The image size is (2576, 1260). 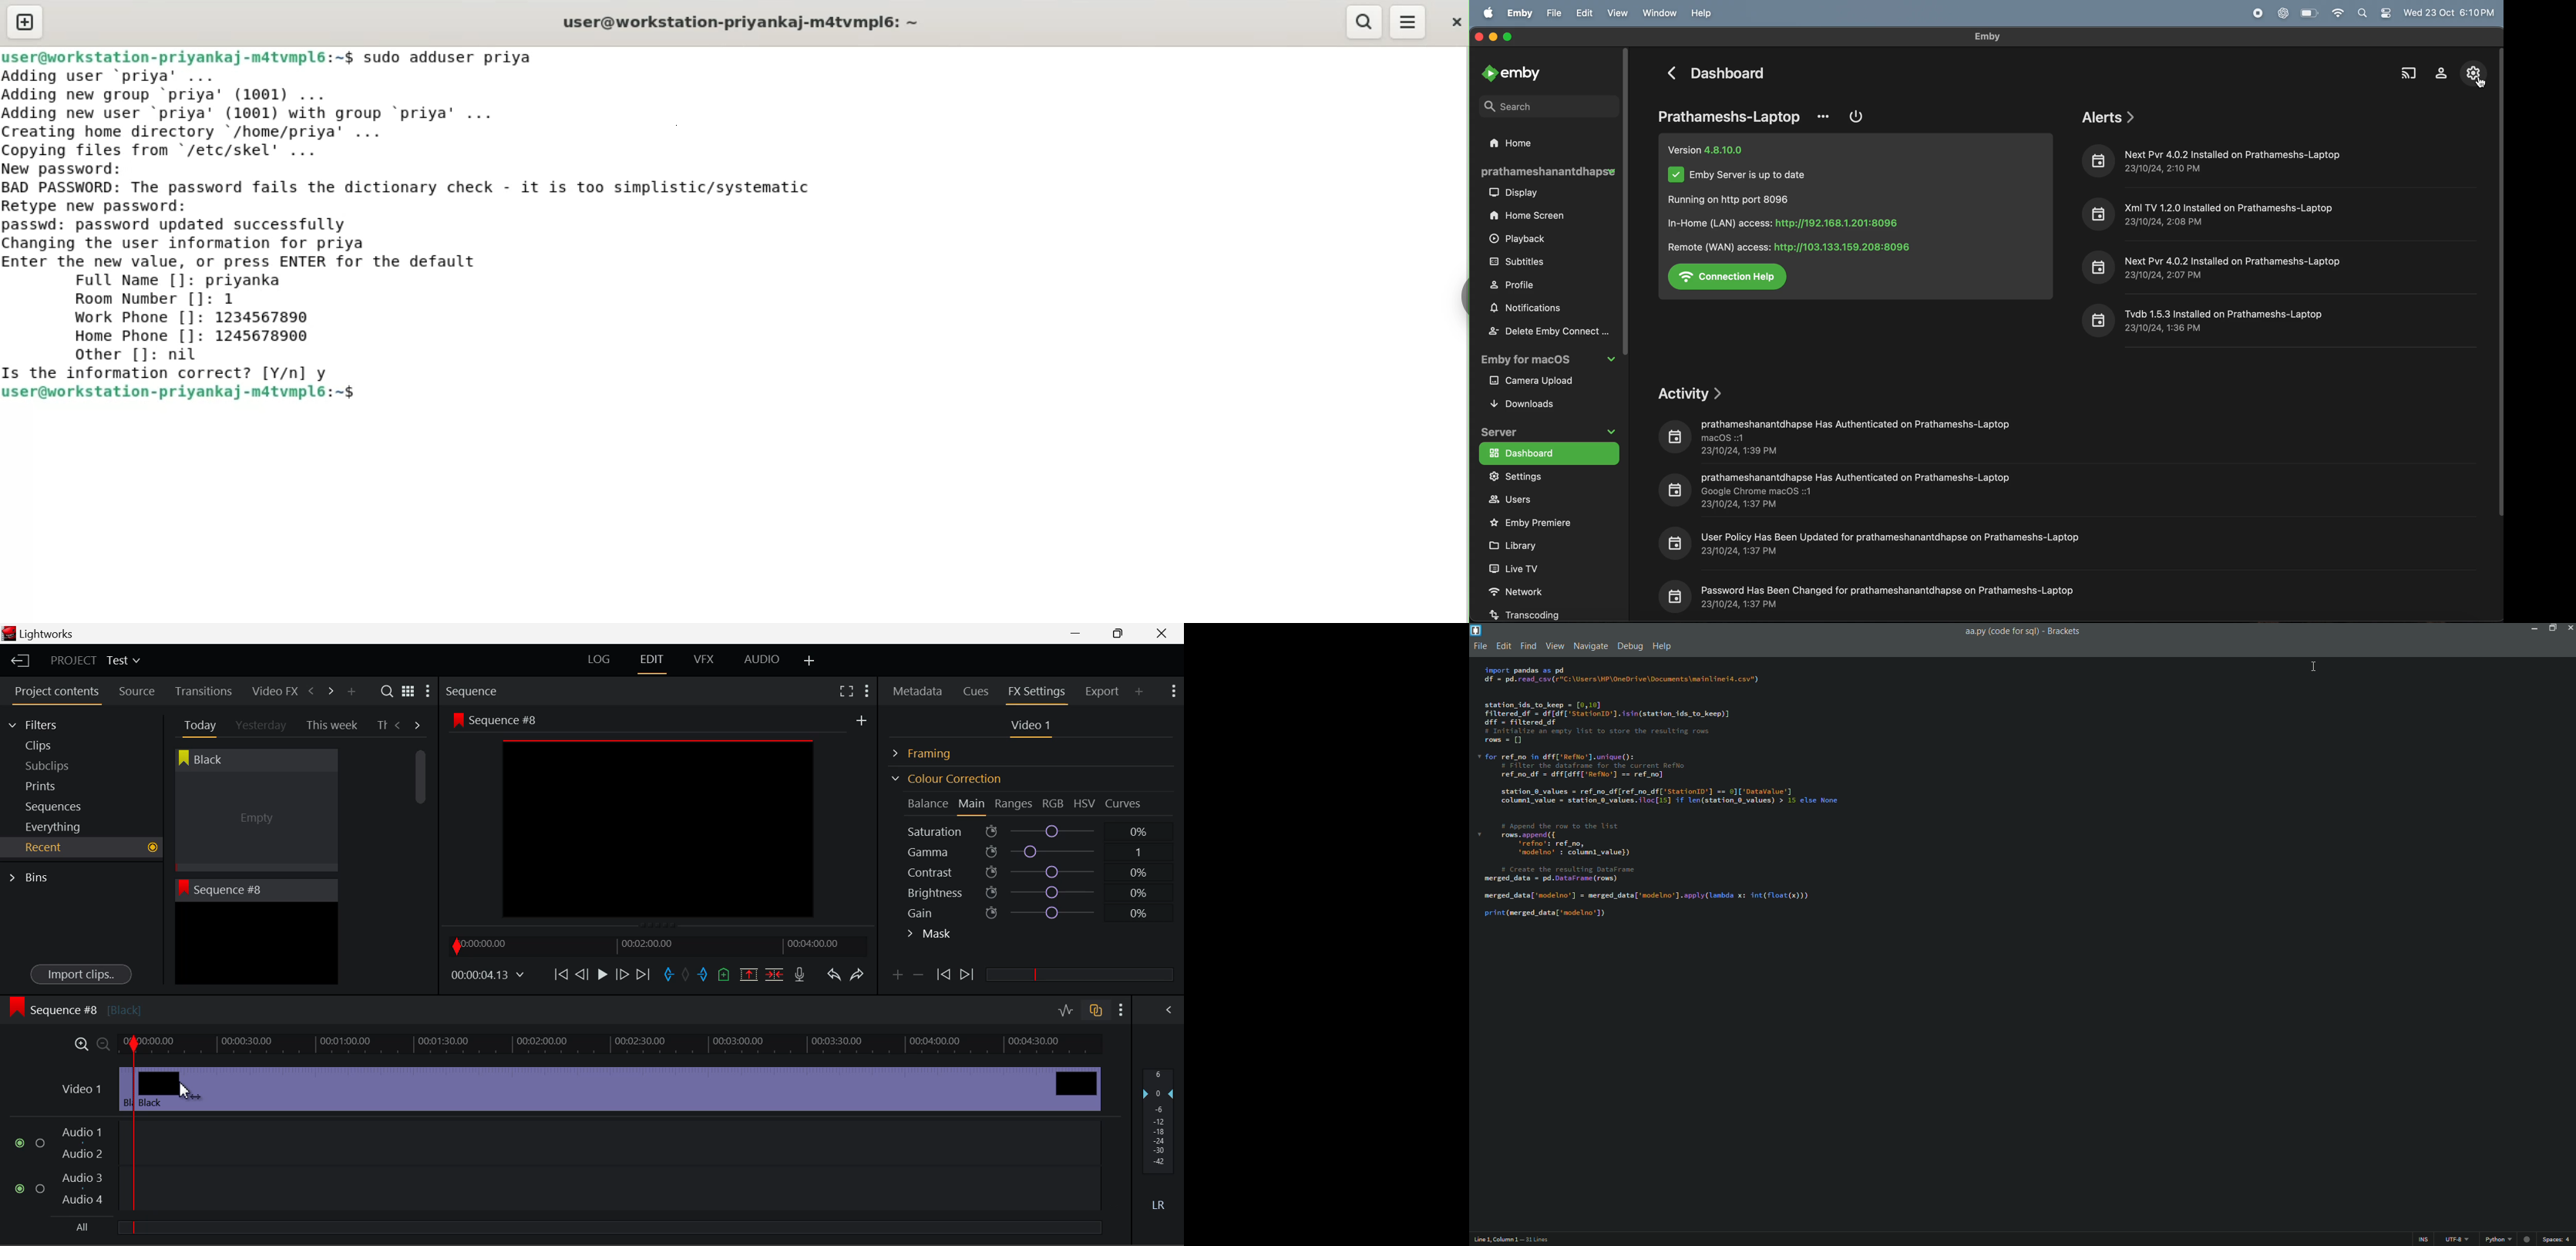 I want to click on apple menu, so click(x=1485, y=12).